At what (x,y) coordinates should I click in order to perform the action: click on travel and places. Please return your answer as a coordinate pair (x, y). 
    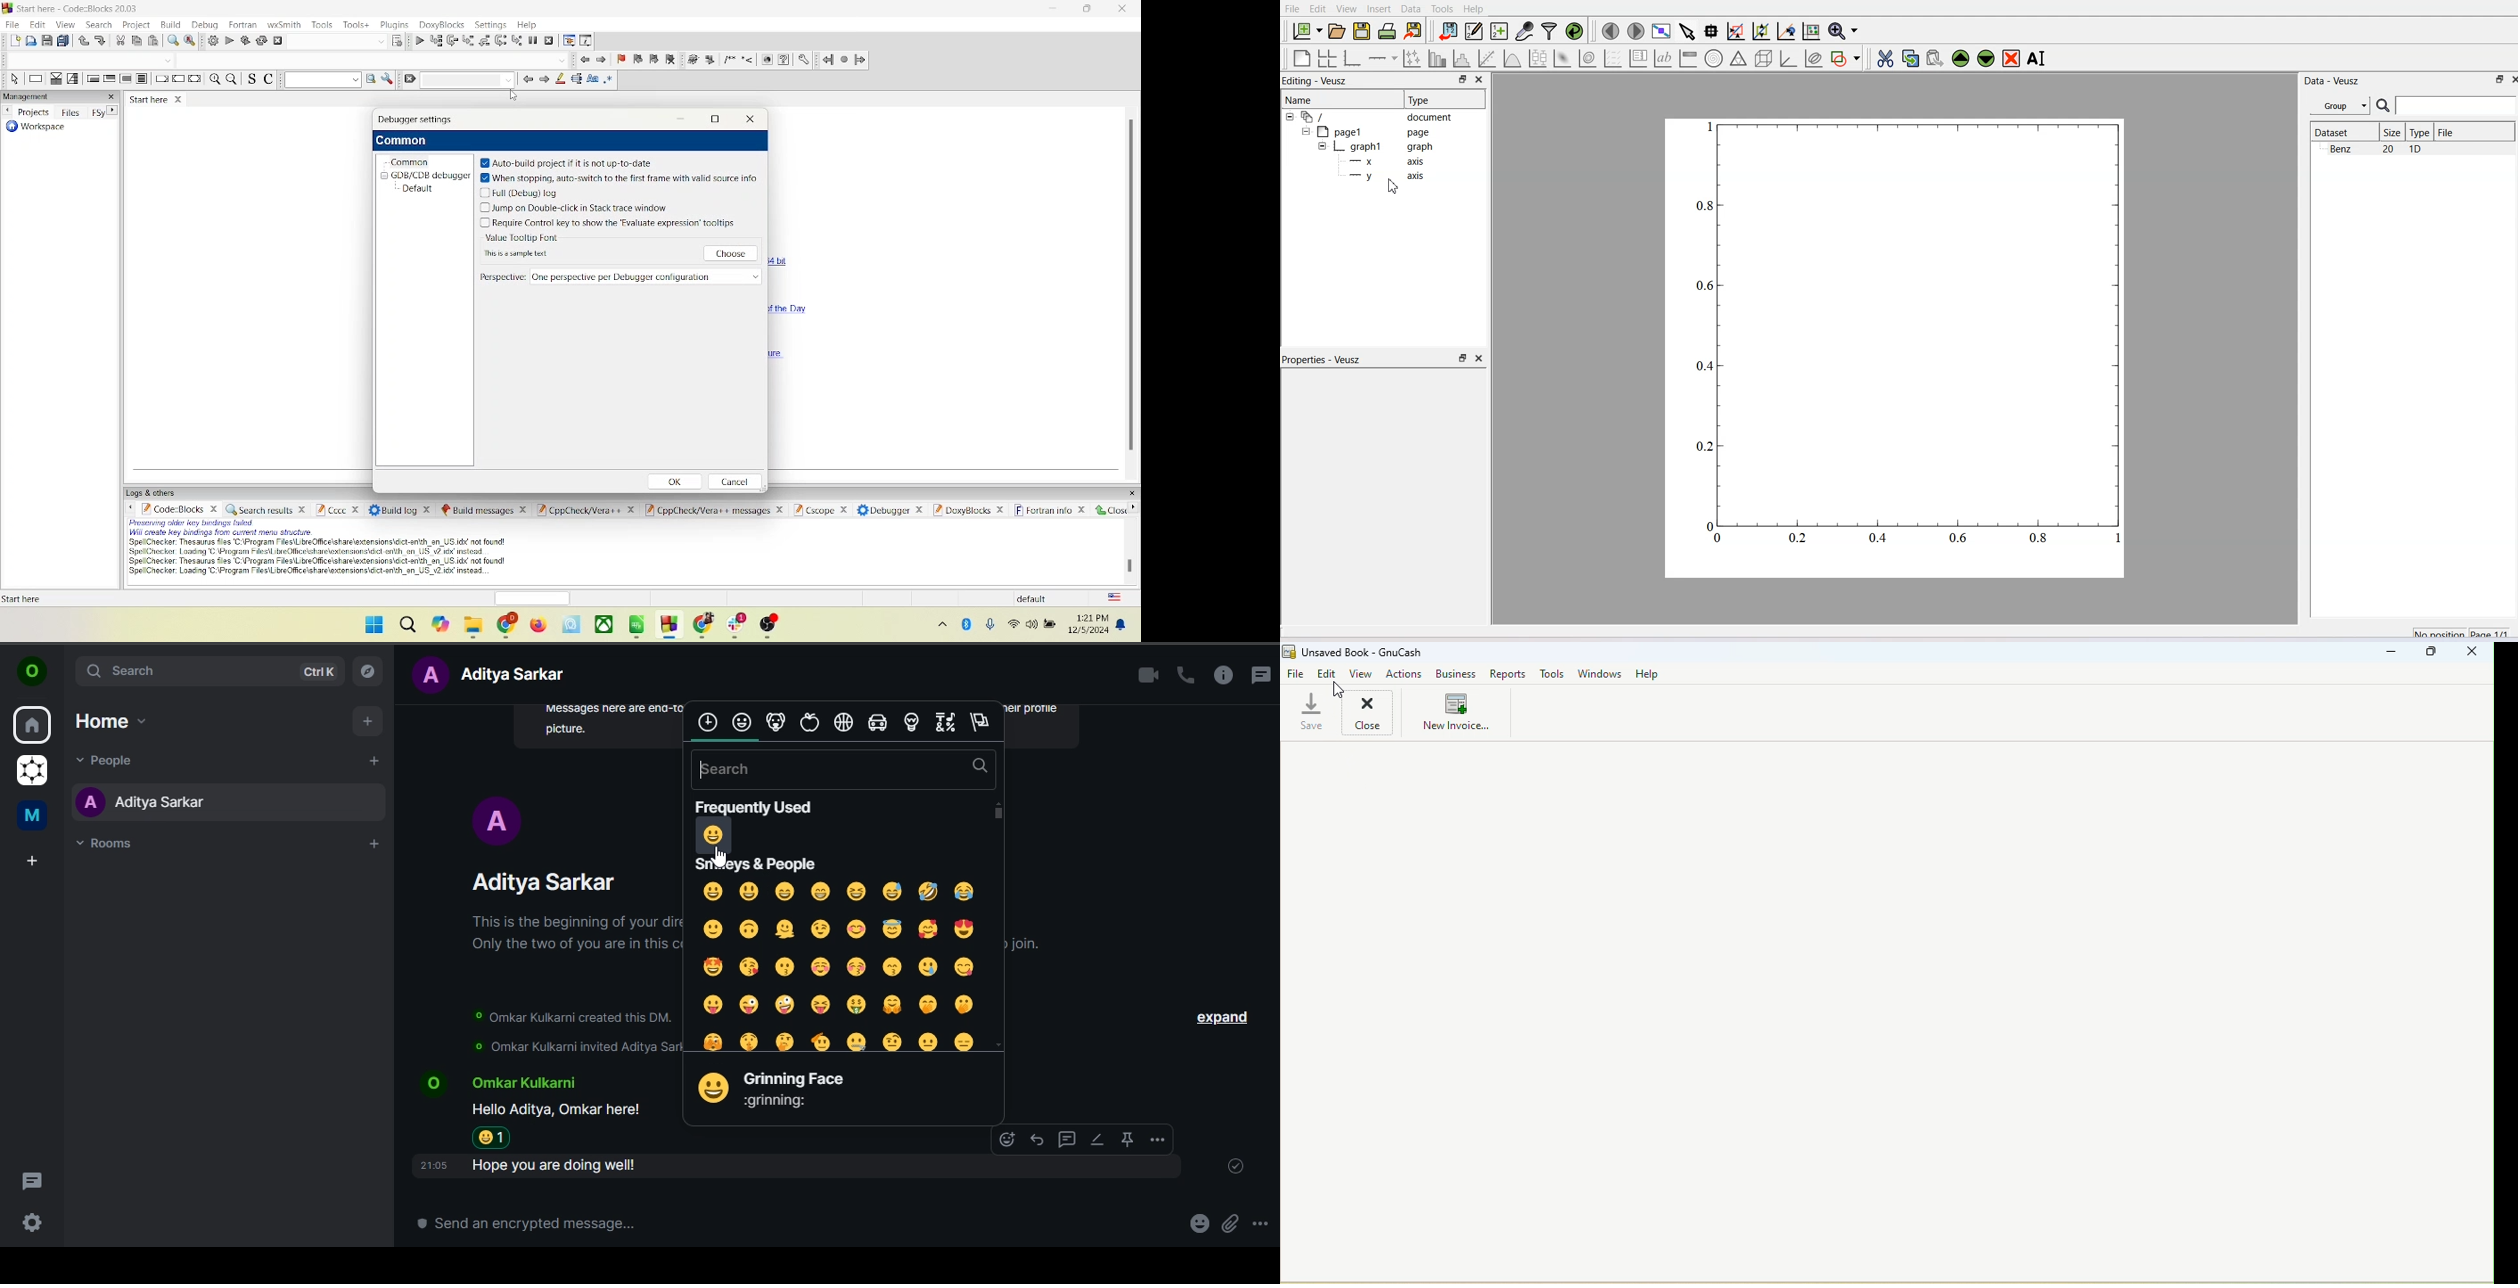
    Looking at the image, I should click on (876, 723).